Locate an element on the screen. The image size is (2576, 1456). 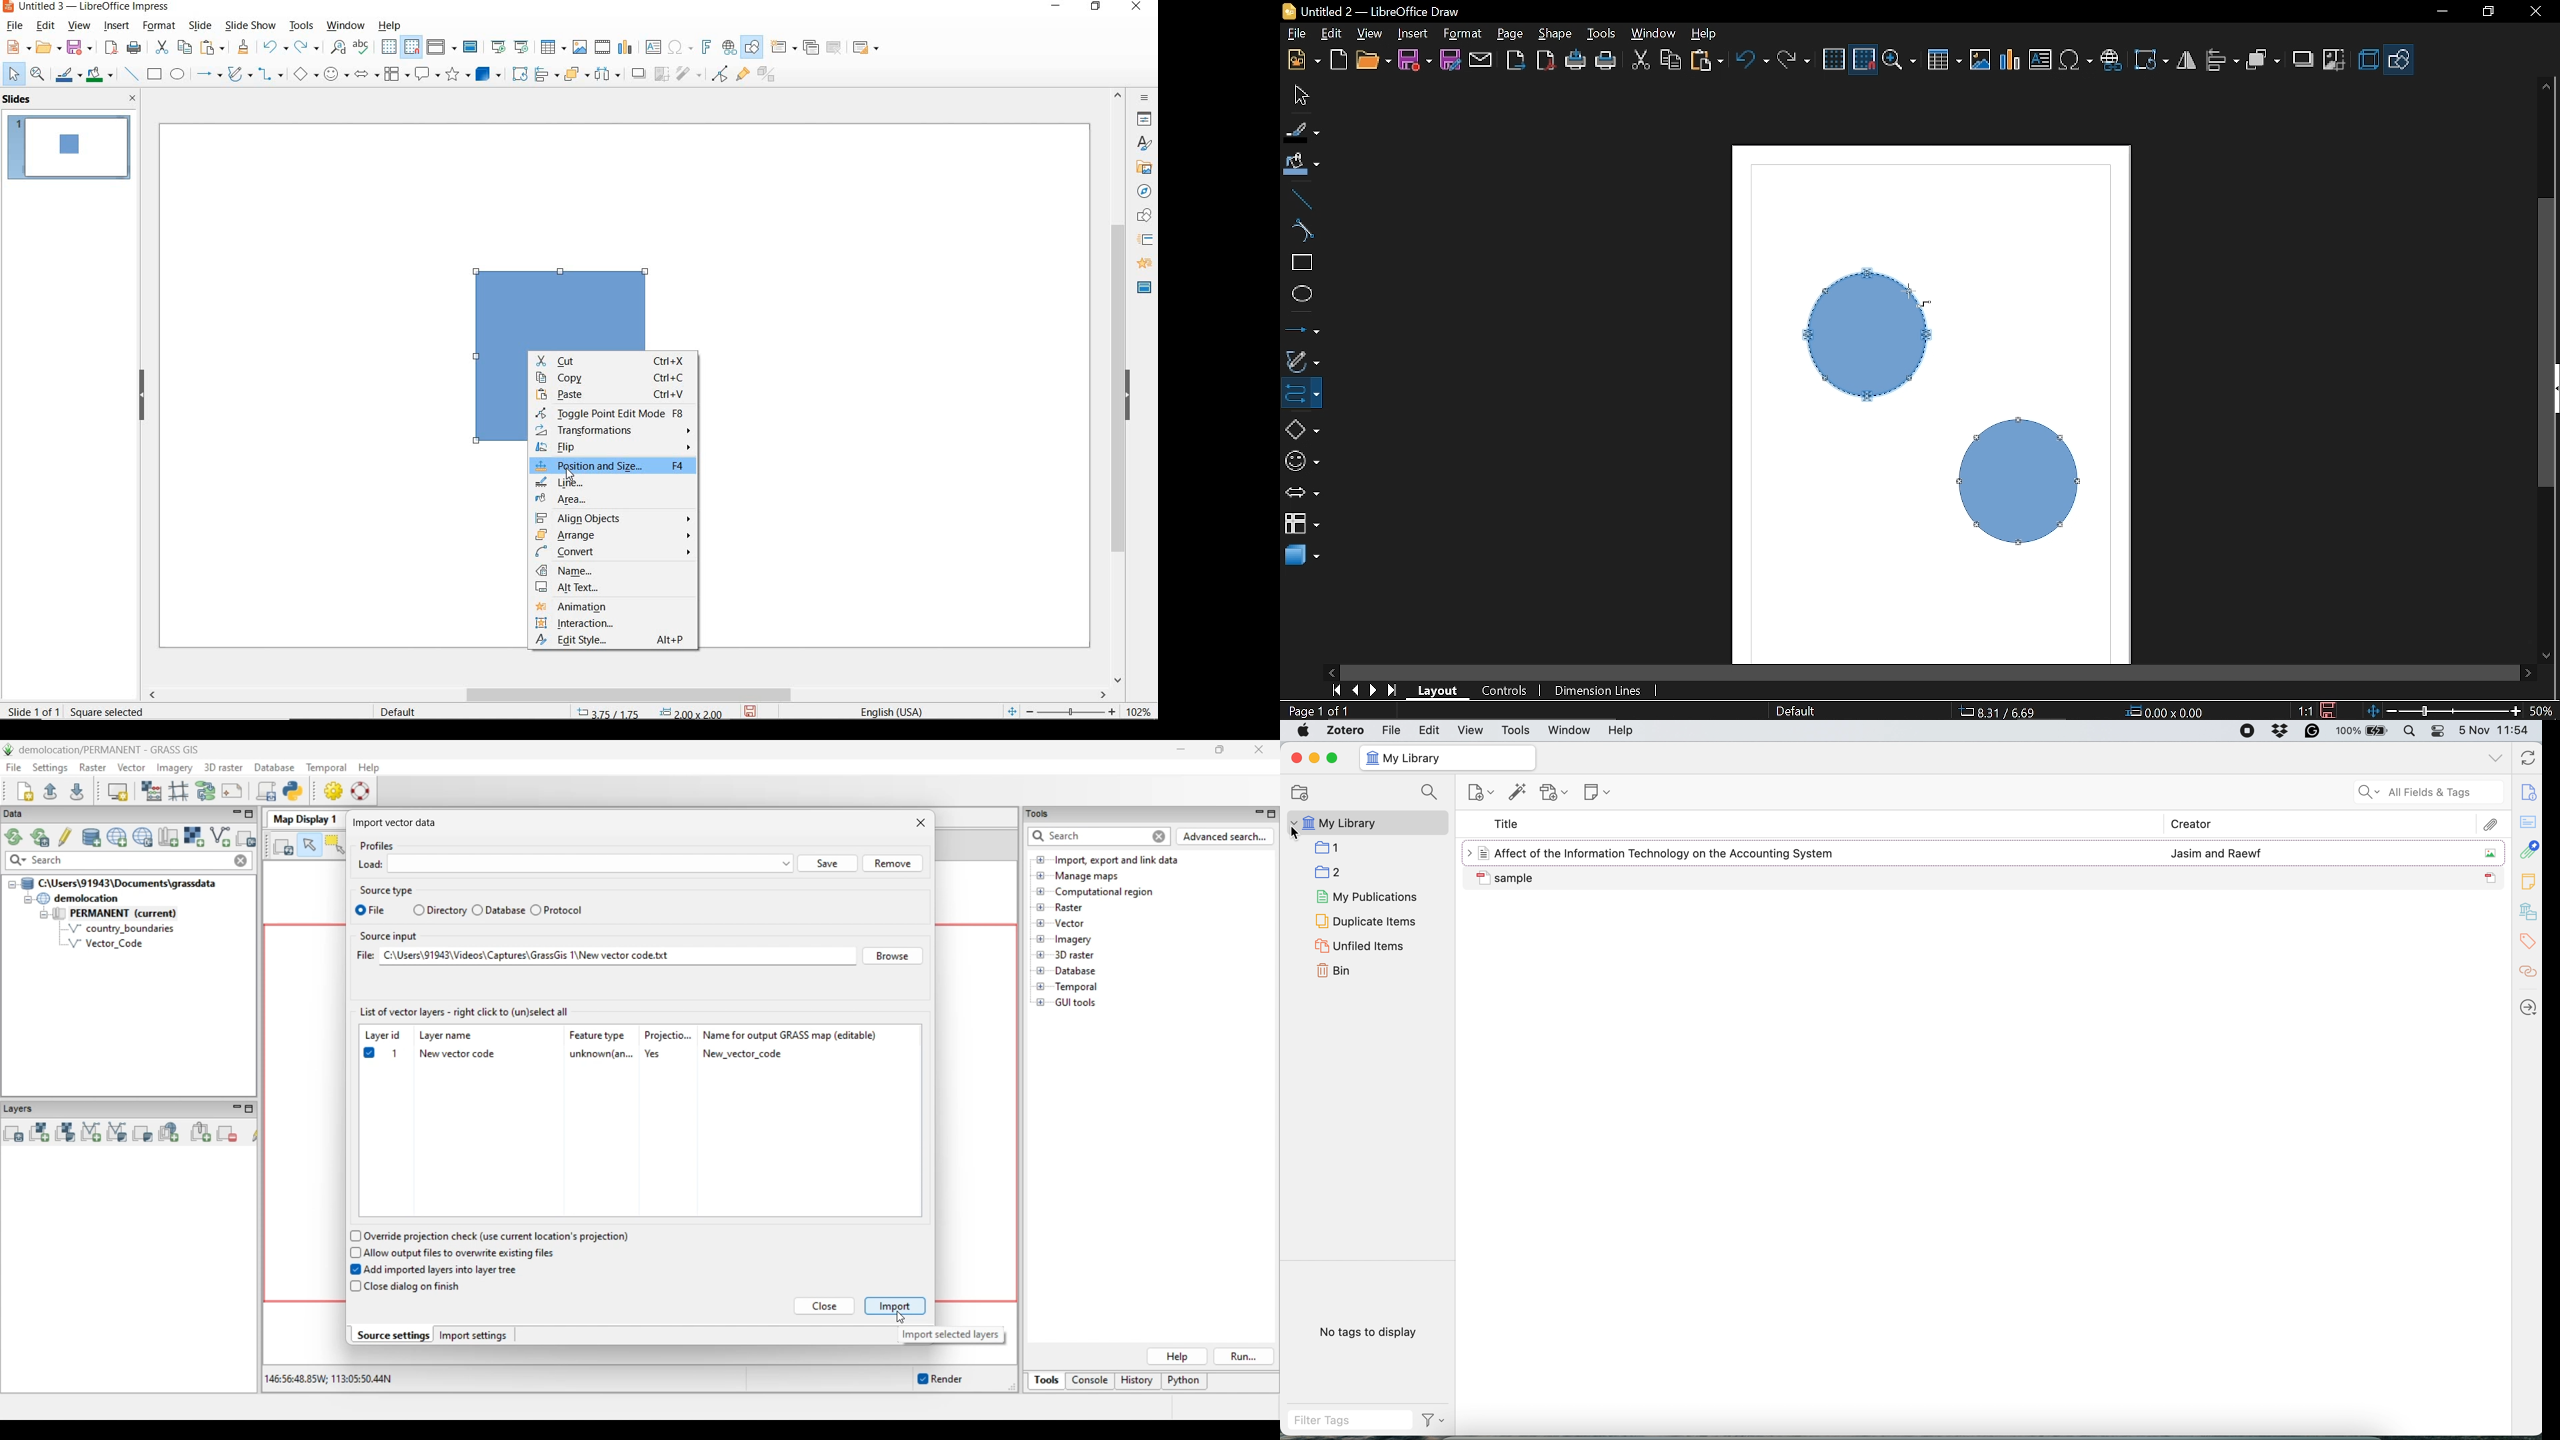
close is located at coordinates (1294, 759).